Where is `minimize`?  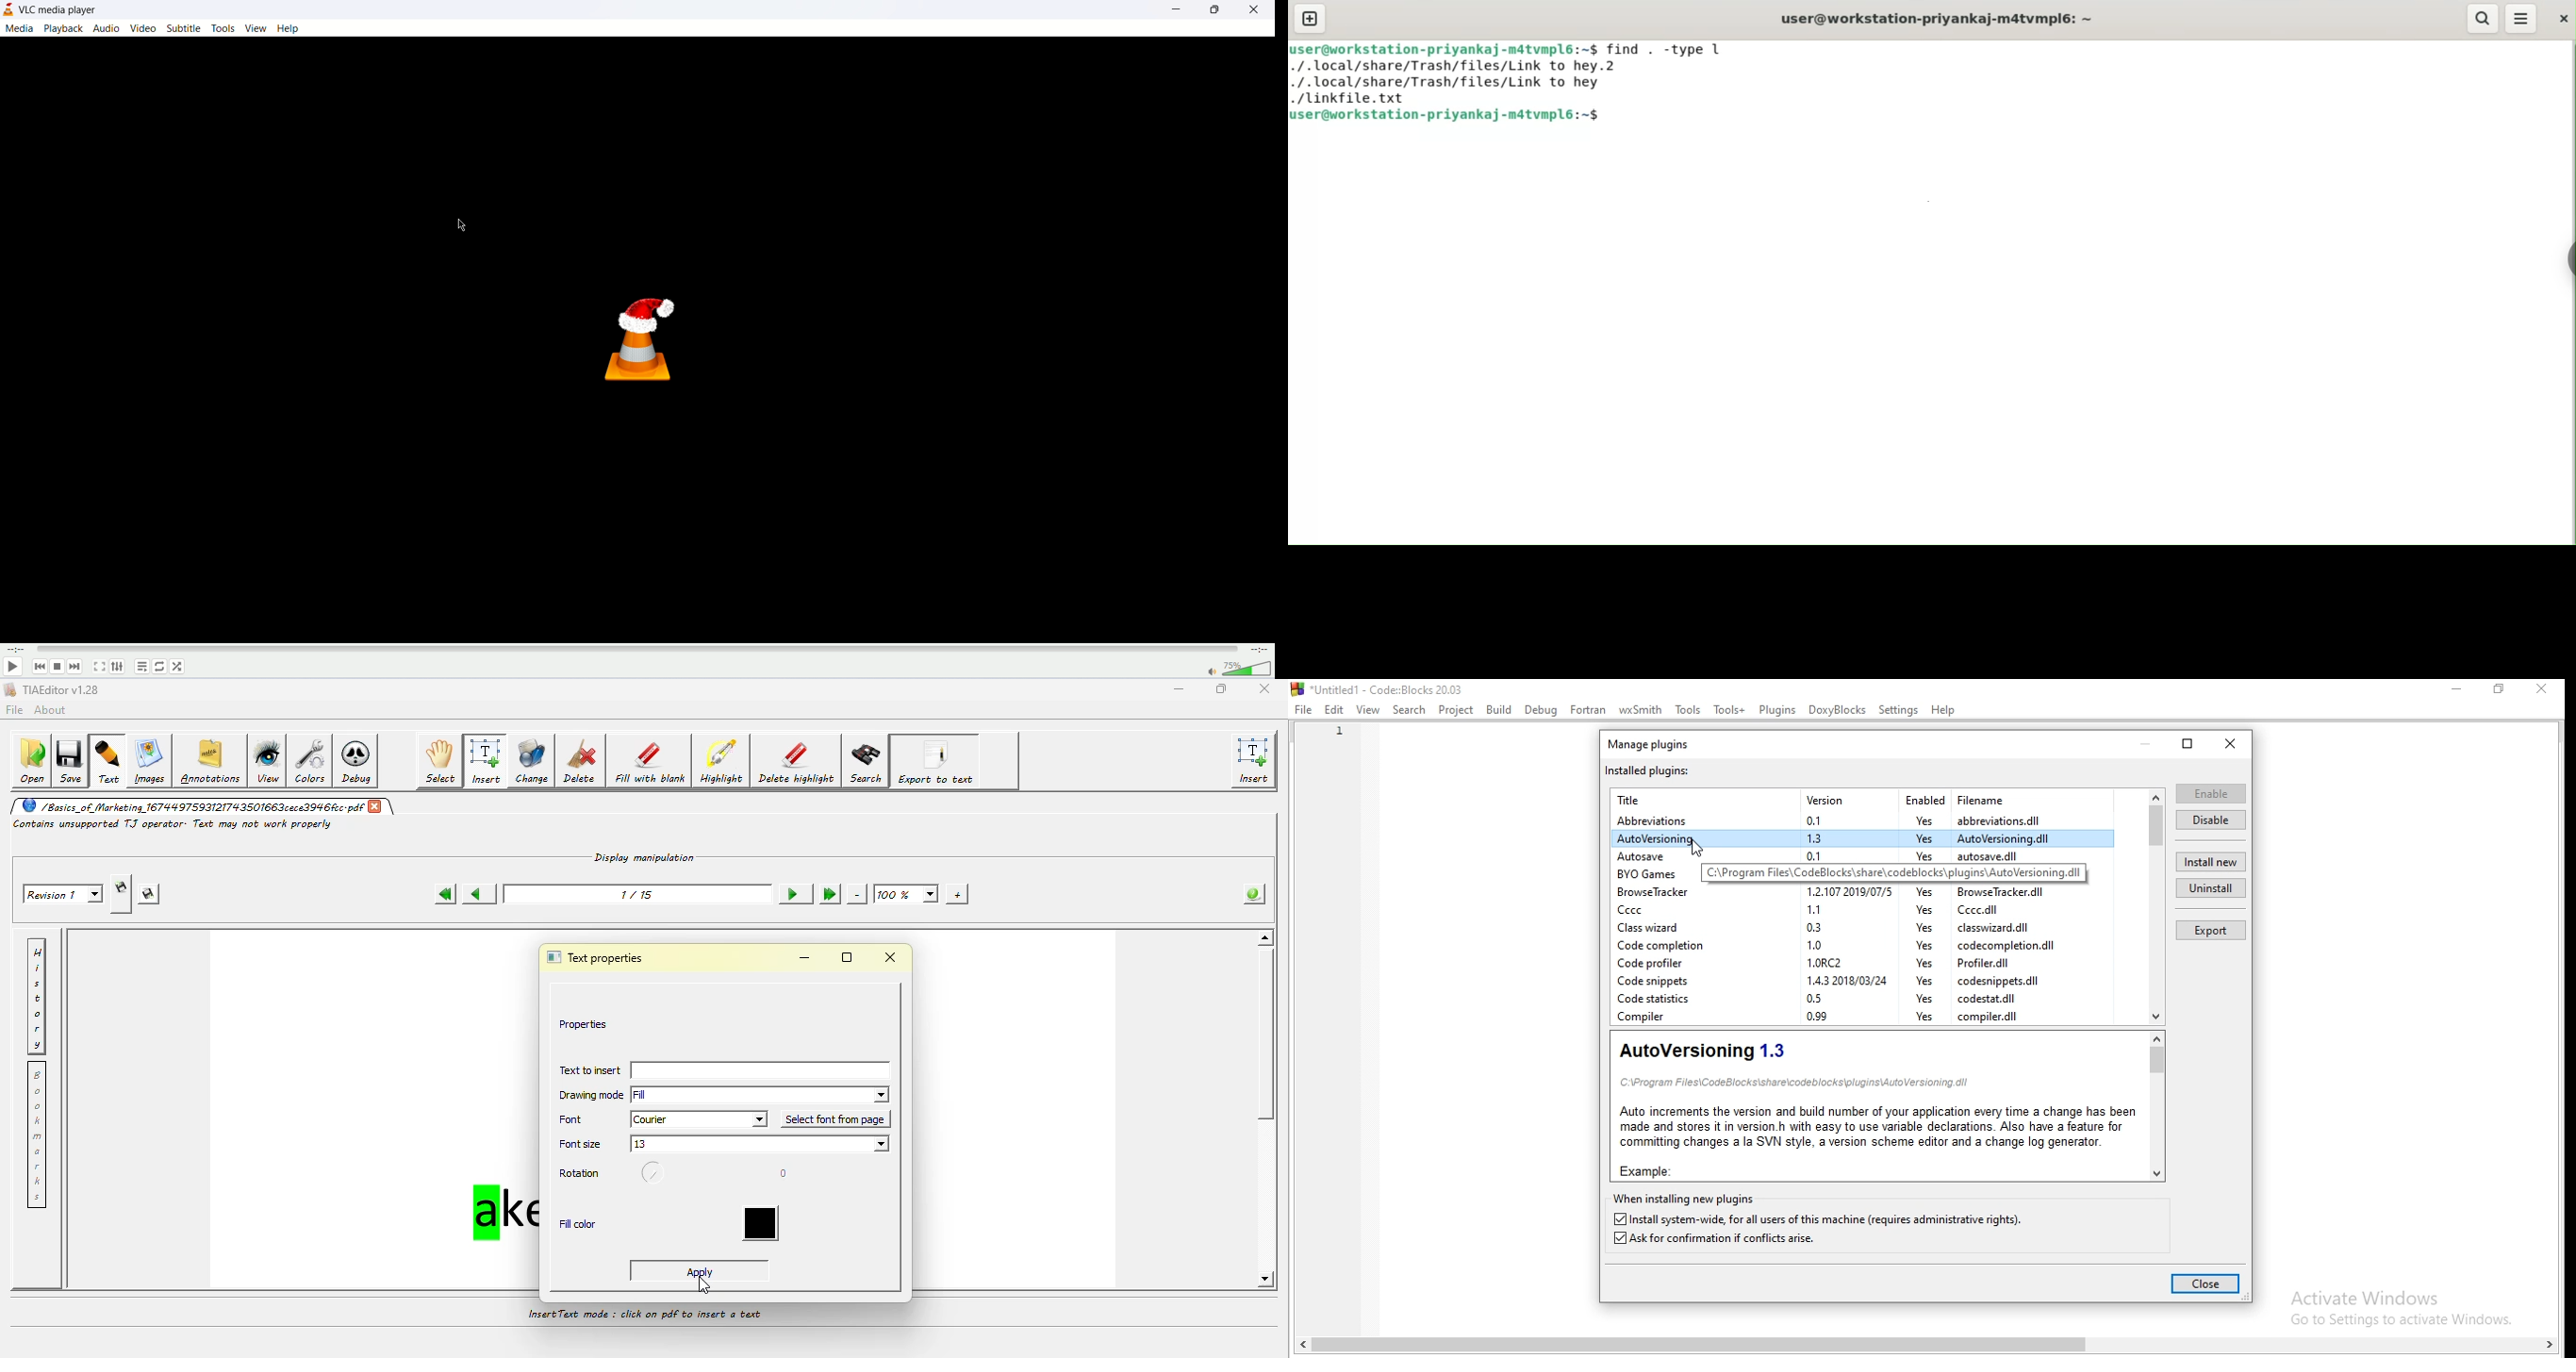 minimize is located at coordinates (1173, 12).